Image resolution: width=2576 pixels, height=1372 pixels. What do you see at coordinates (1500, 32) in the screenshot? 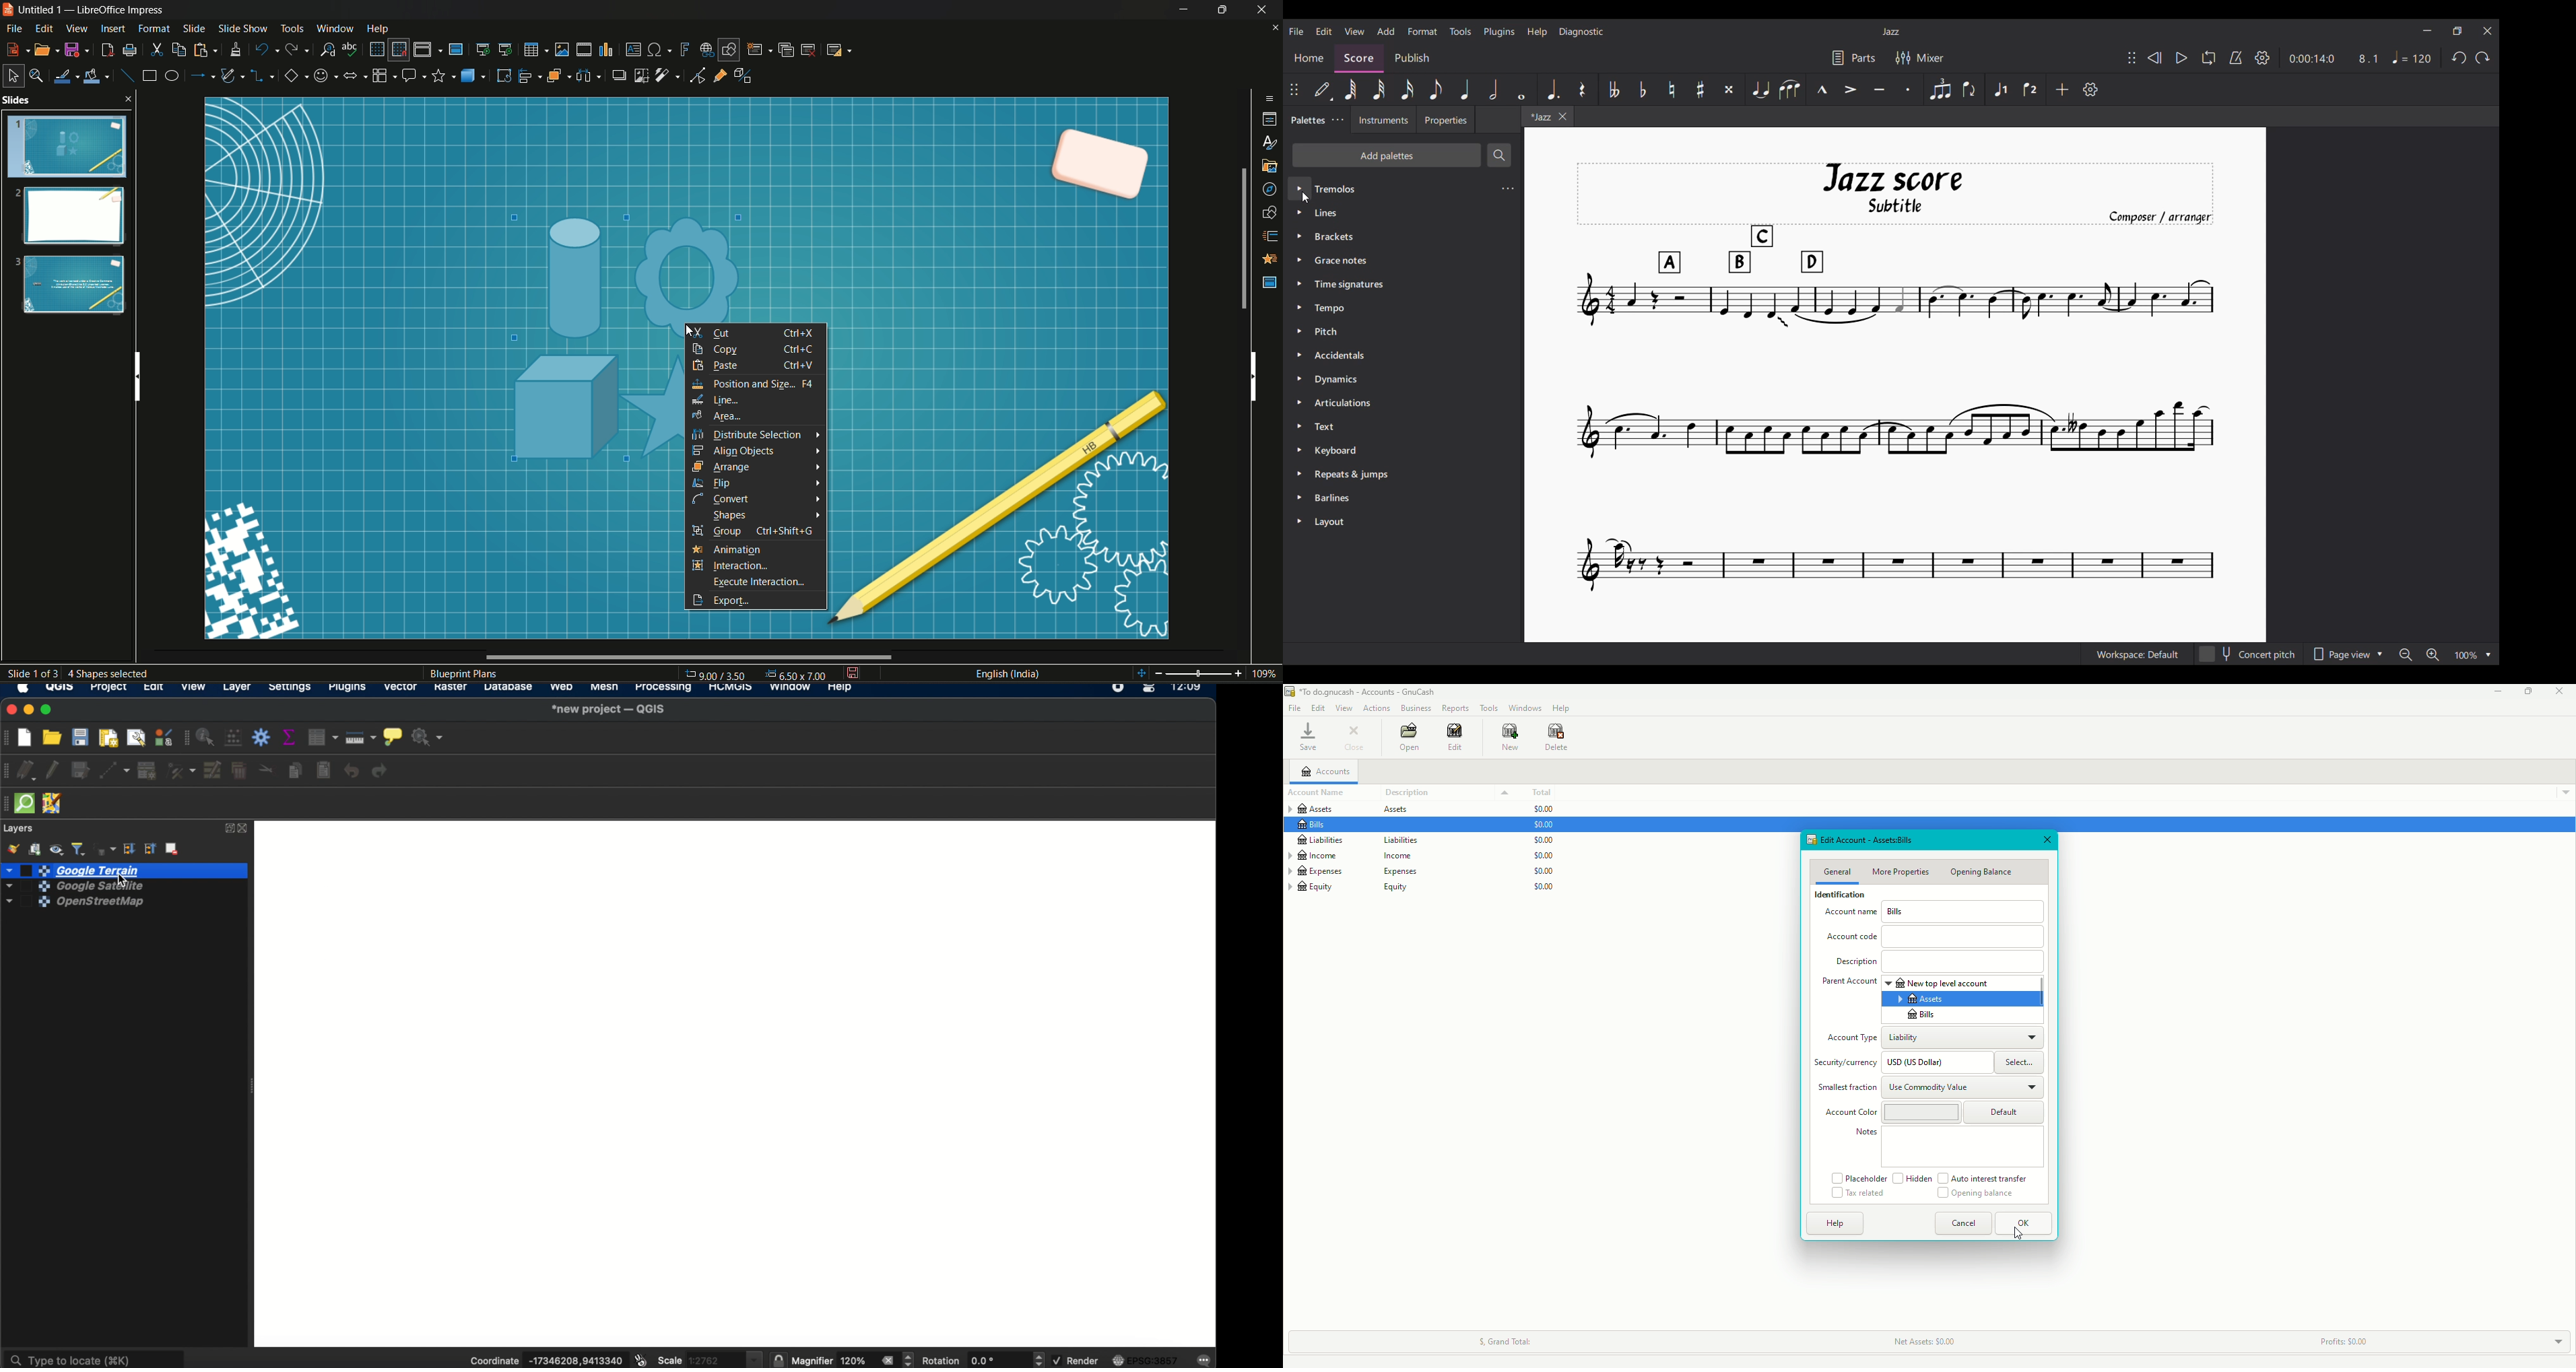
I see `Plugins` at bounding box center [1500, 32].